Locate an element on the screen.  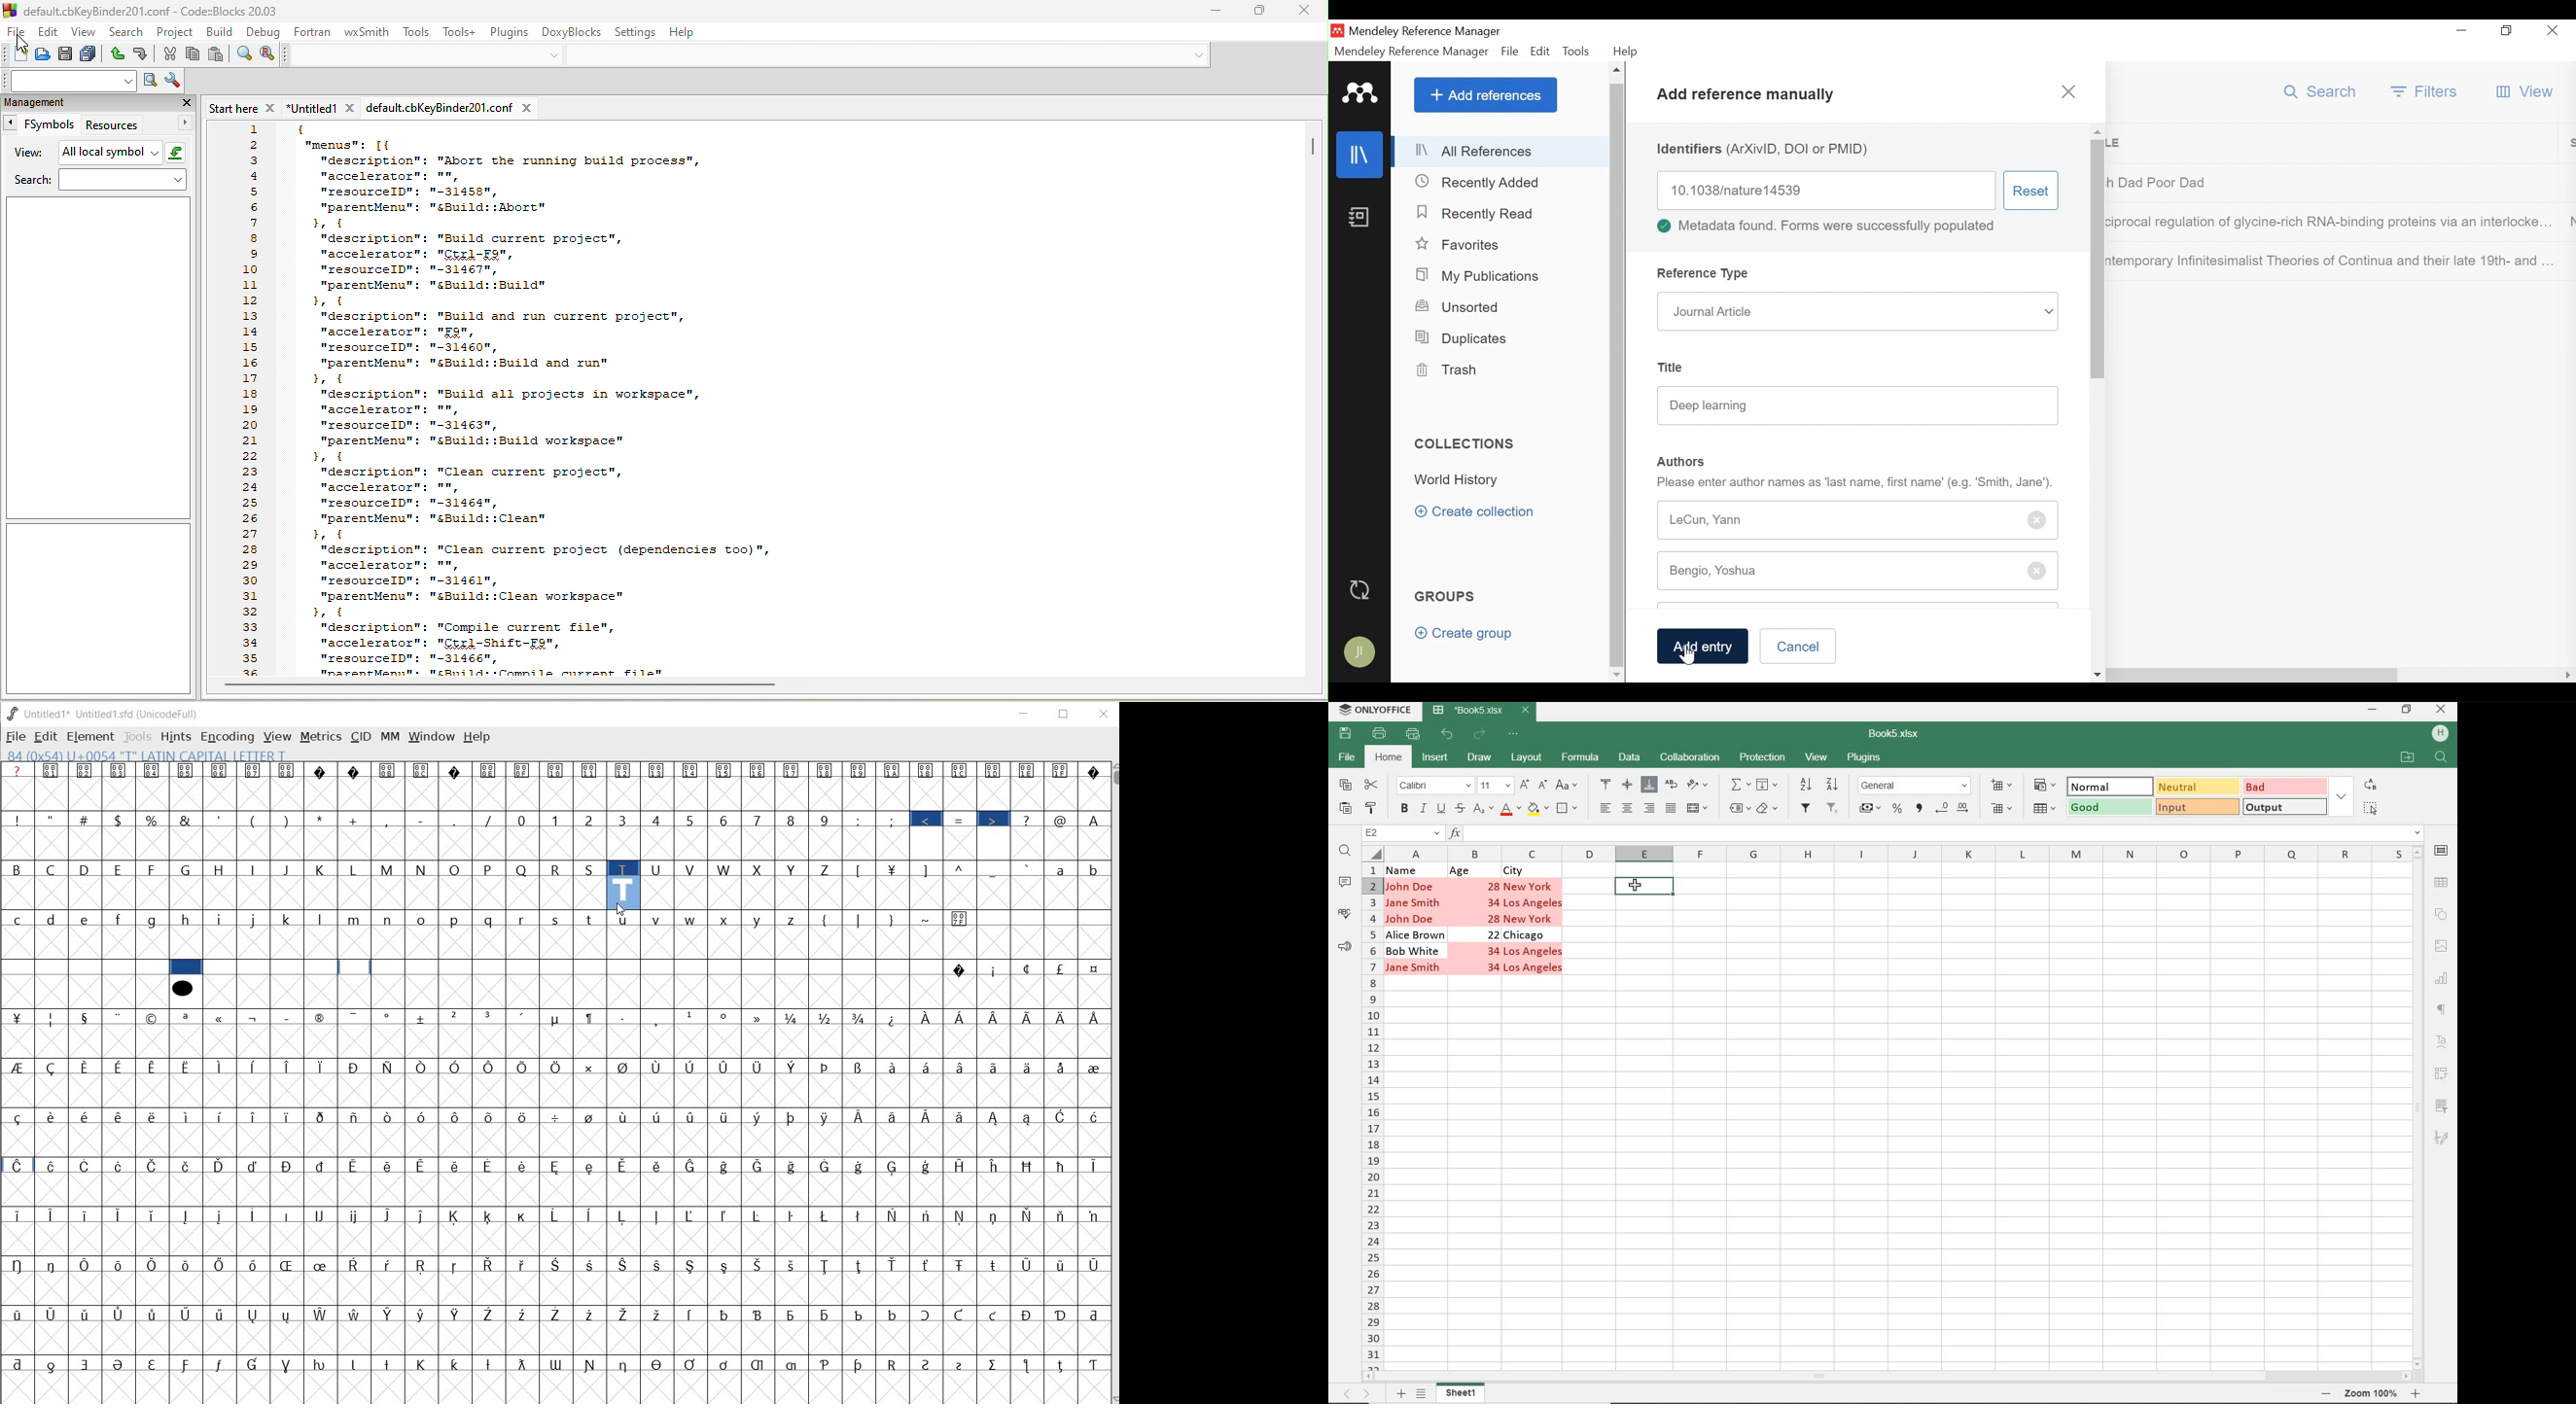
Symbol is located at coordinates (525, 1264).